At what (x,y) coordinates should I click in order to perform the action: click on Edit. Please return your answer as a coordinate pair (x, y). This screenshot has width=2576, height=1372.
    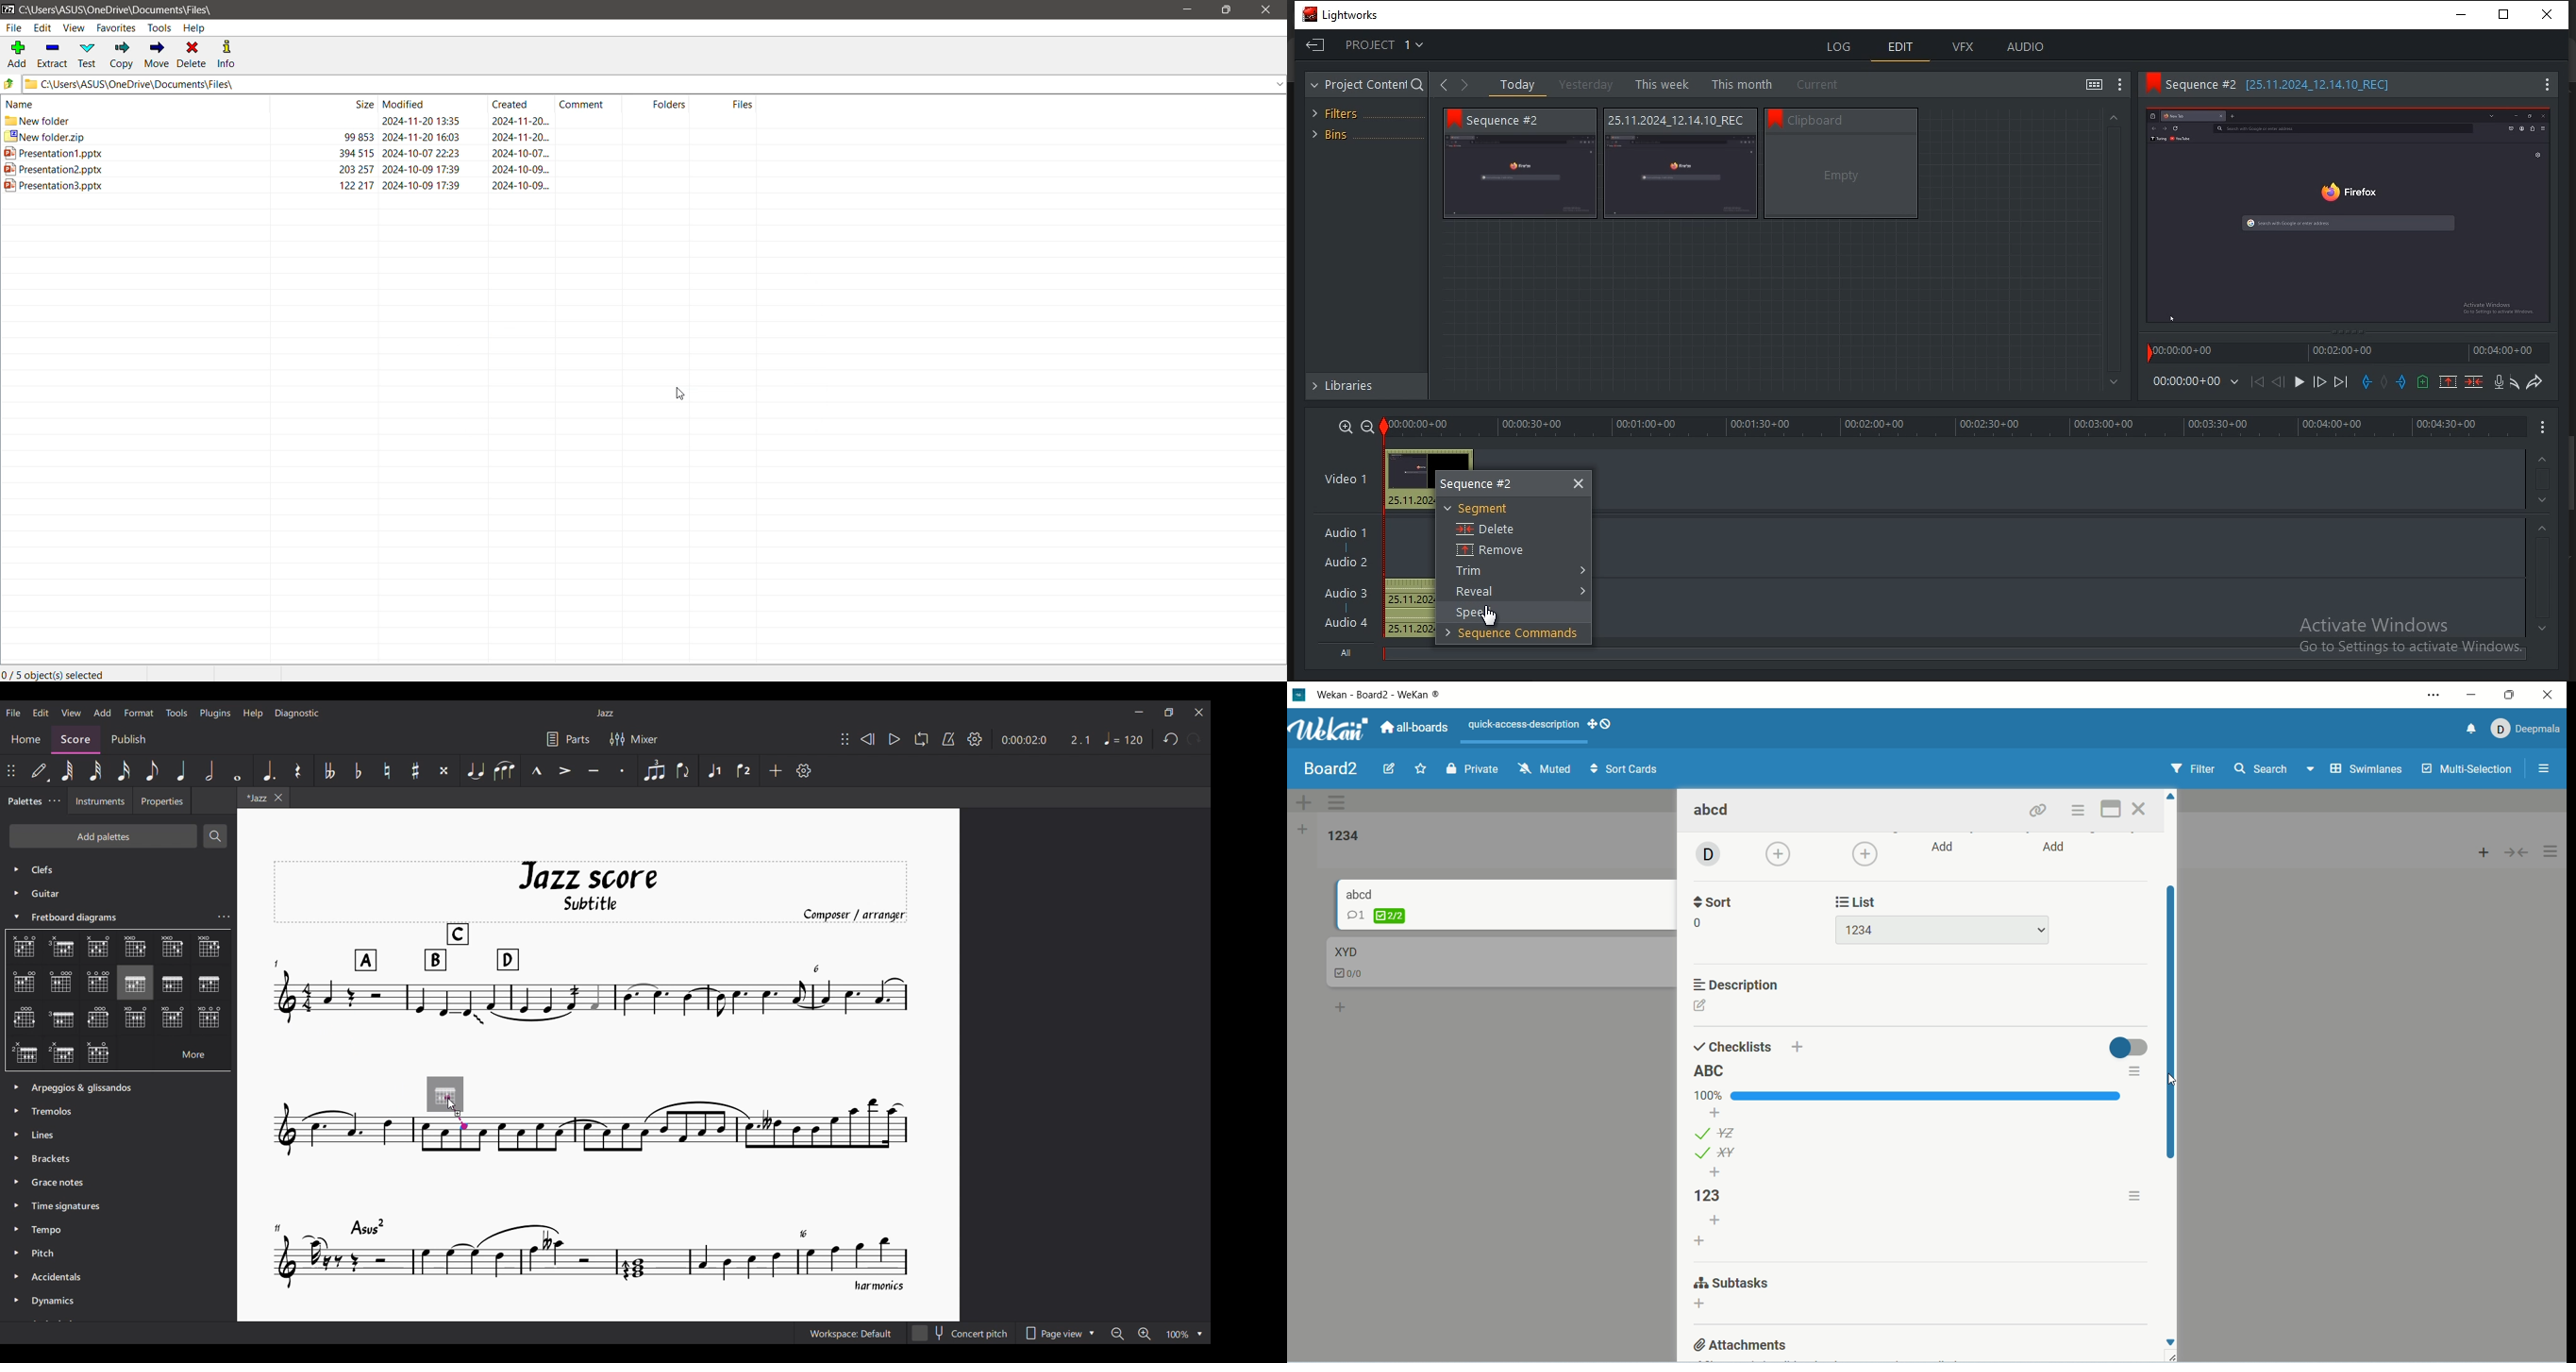
    Looking at the image, I should click on (42, 28).